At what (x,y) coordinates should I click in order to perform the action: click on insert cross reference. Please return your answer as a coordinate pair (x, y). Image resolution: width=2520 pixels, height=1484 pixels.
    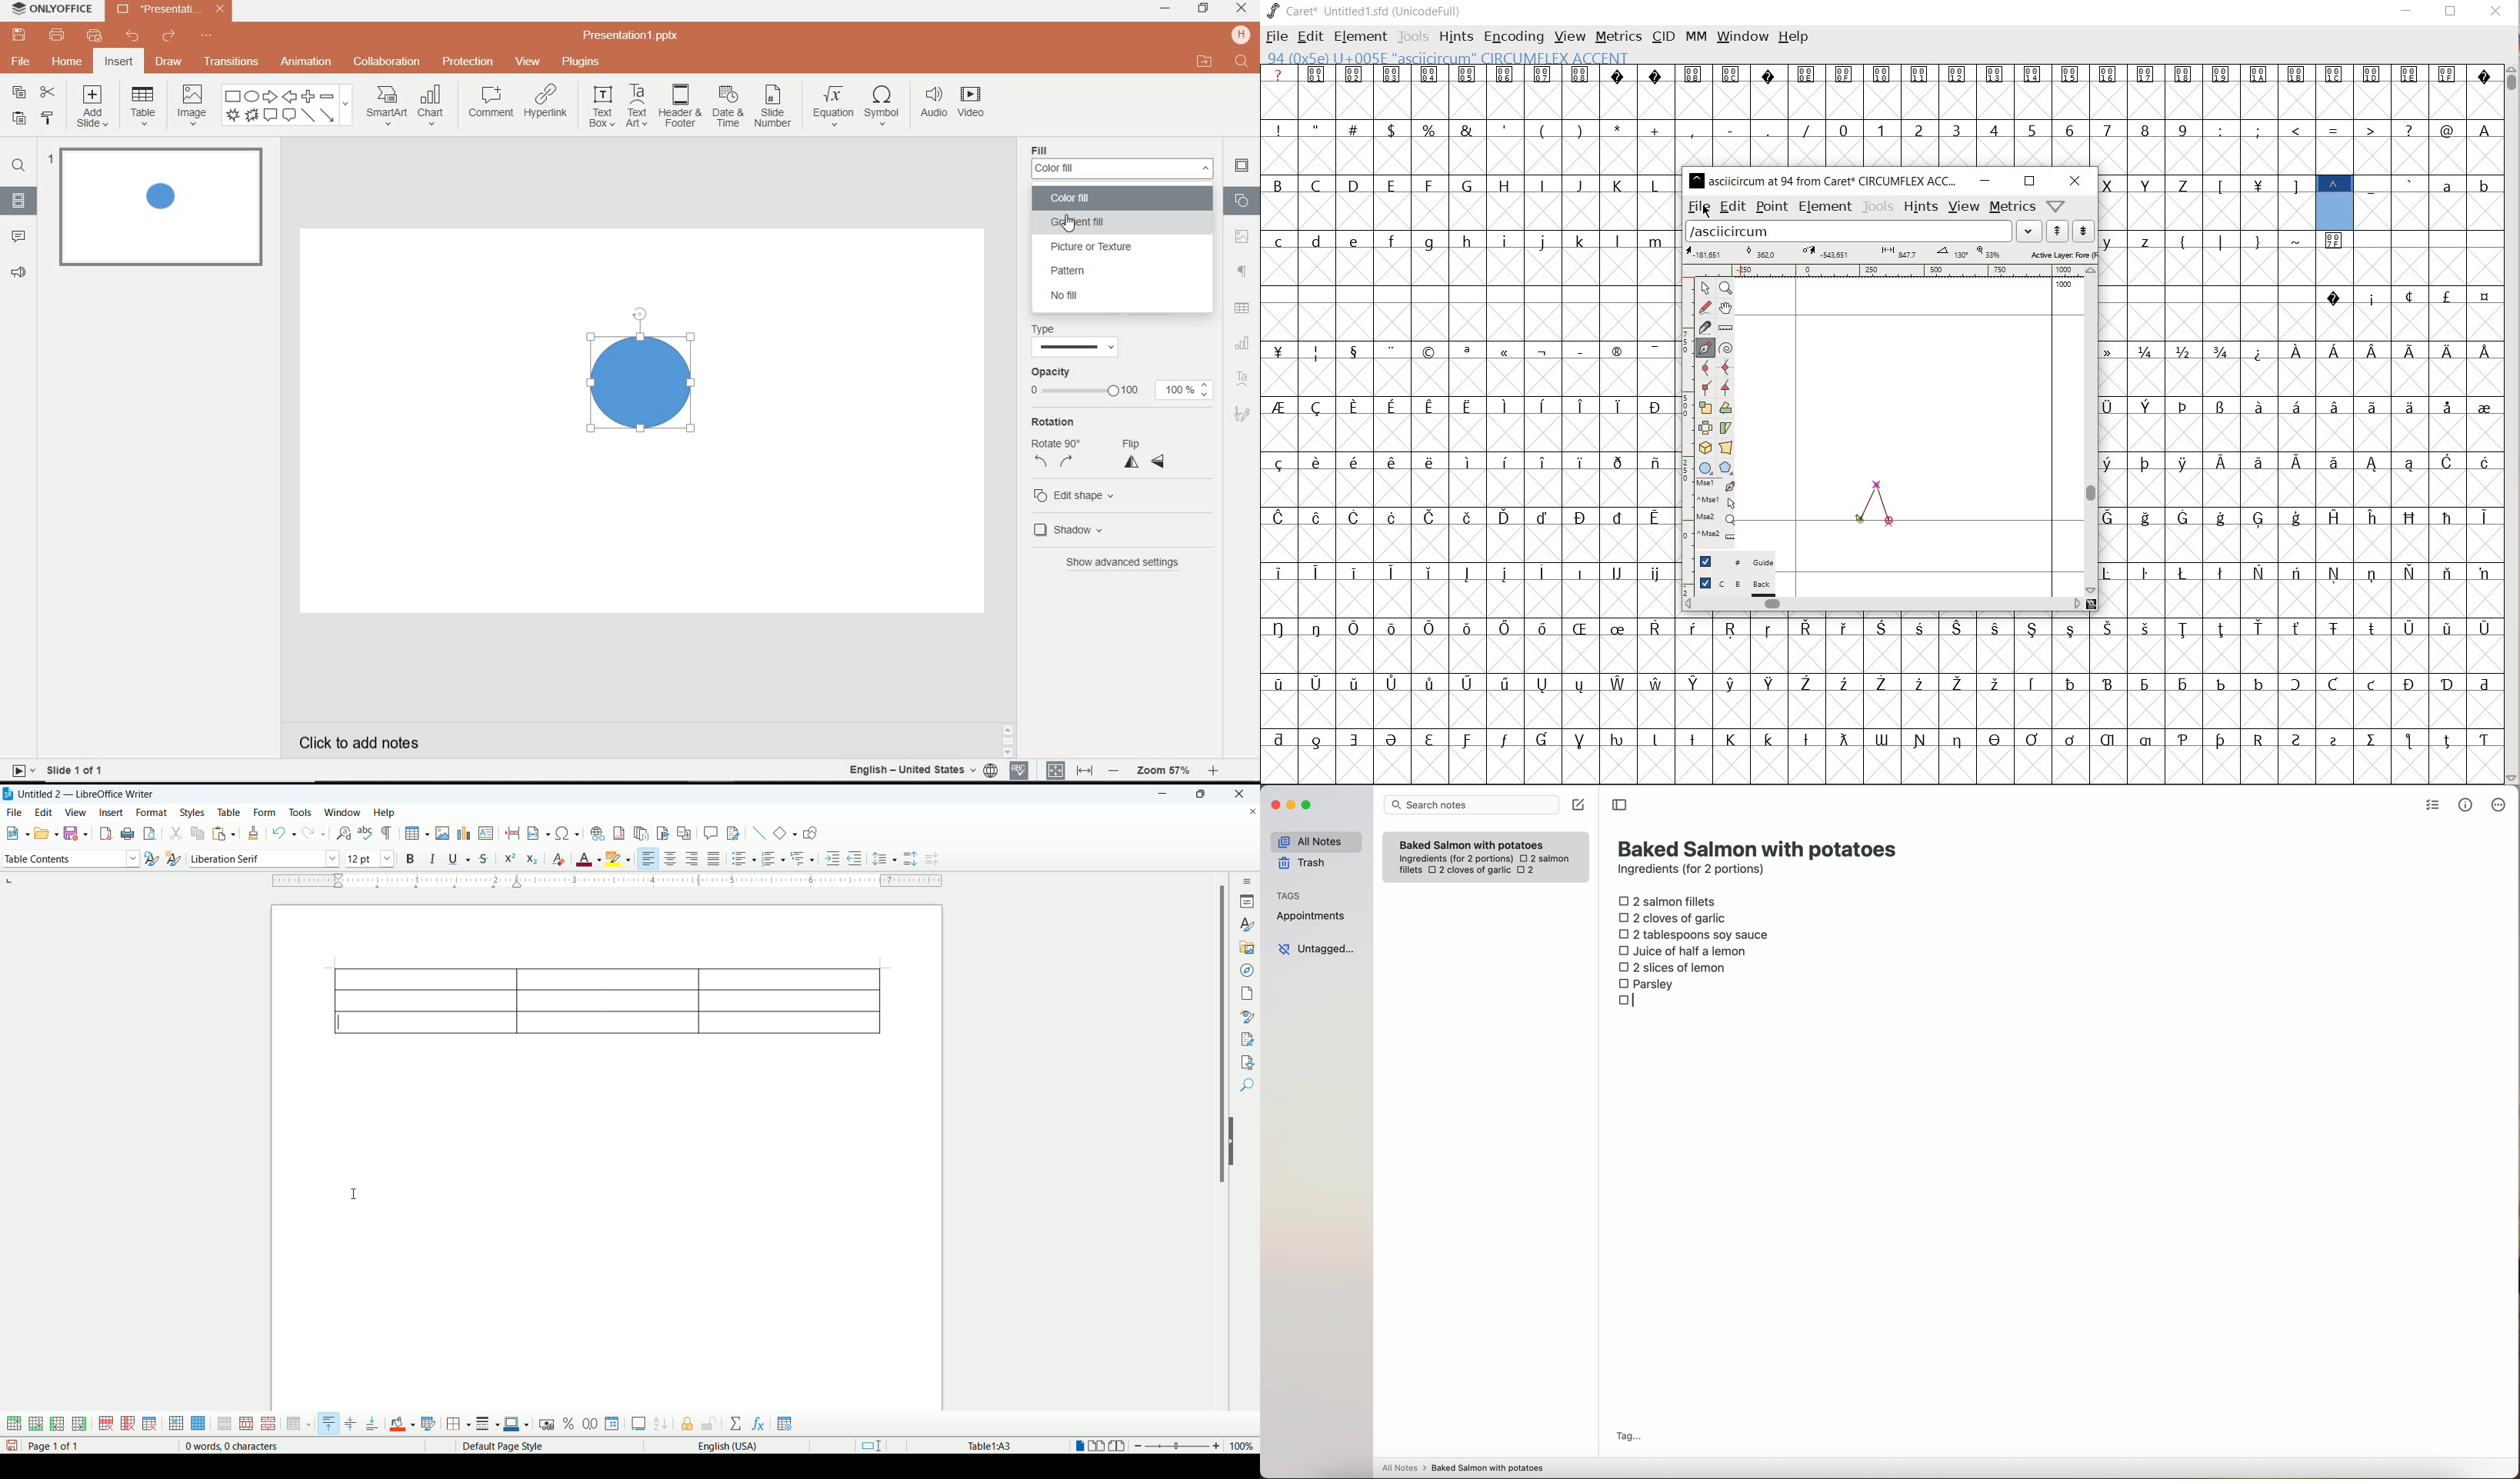
    Looking at the image, I should click on (683, 834).